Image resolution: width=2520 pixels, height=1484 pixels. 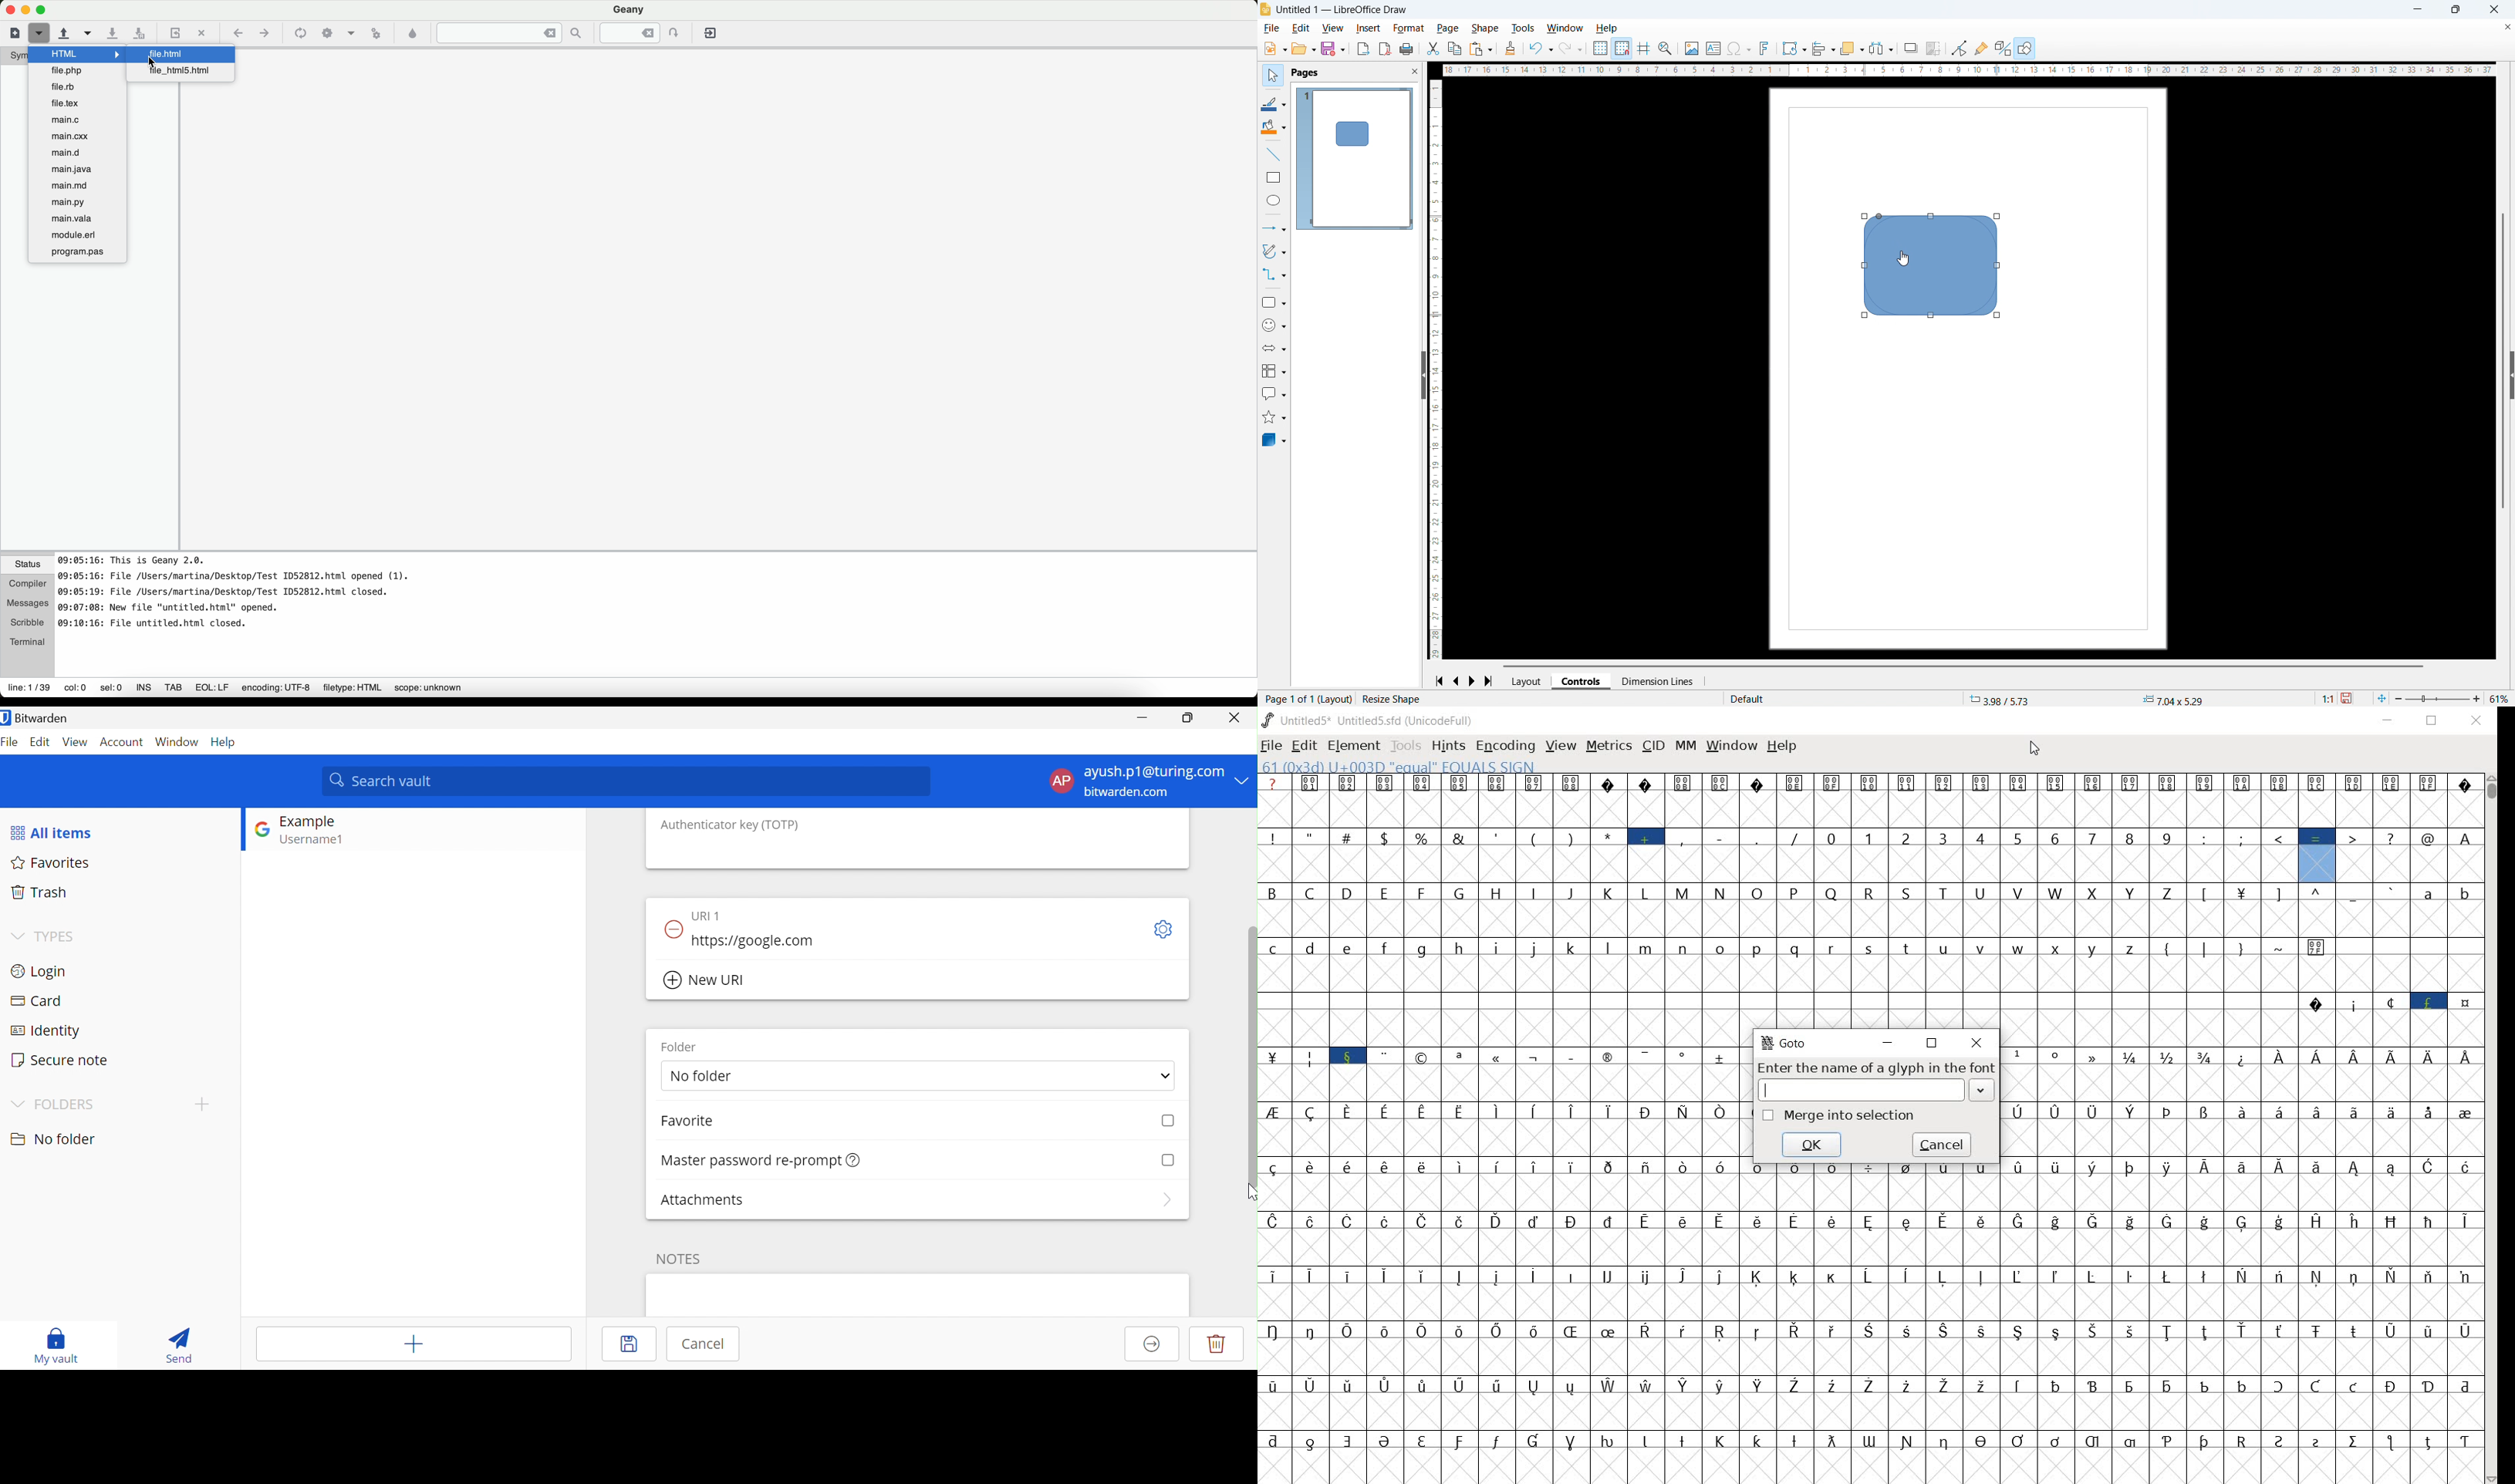 I want to click on Close document , so click(x=2506, y=28).